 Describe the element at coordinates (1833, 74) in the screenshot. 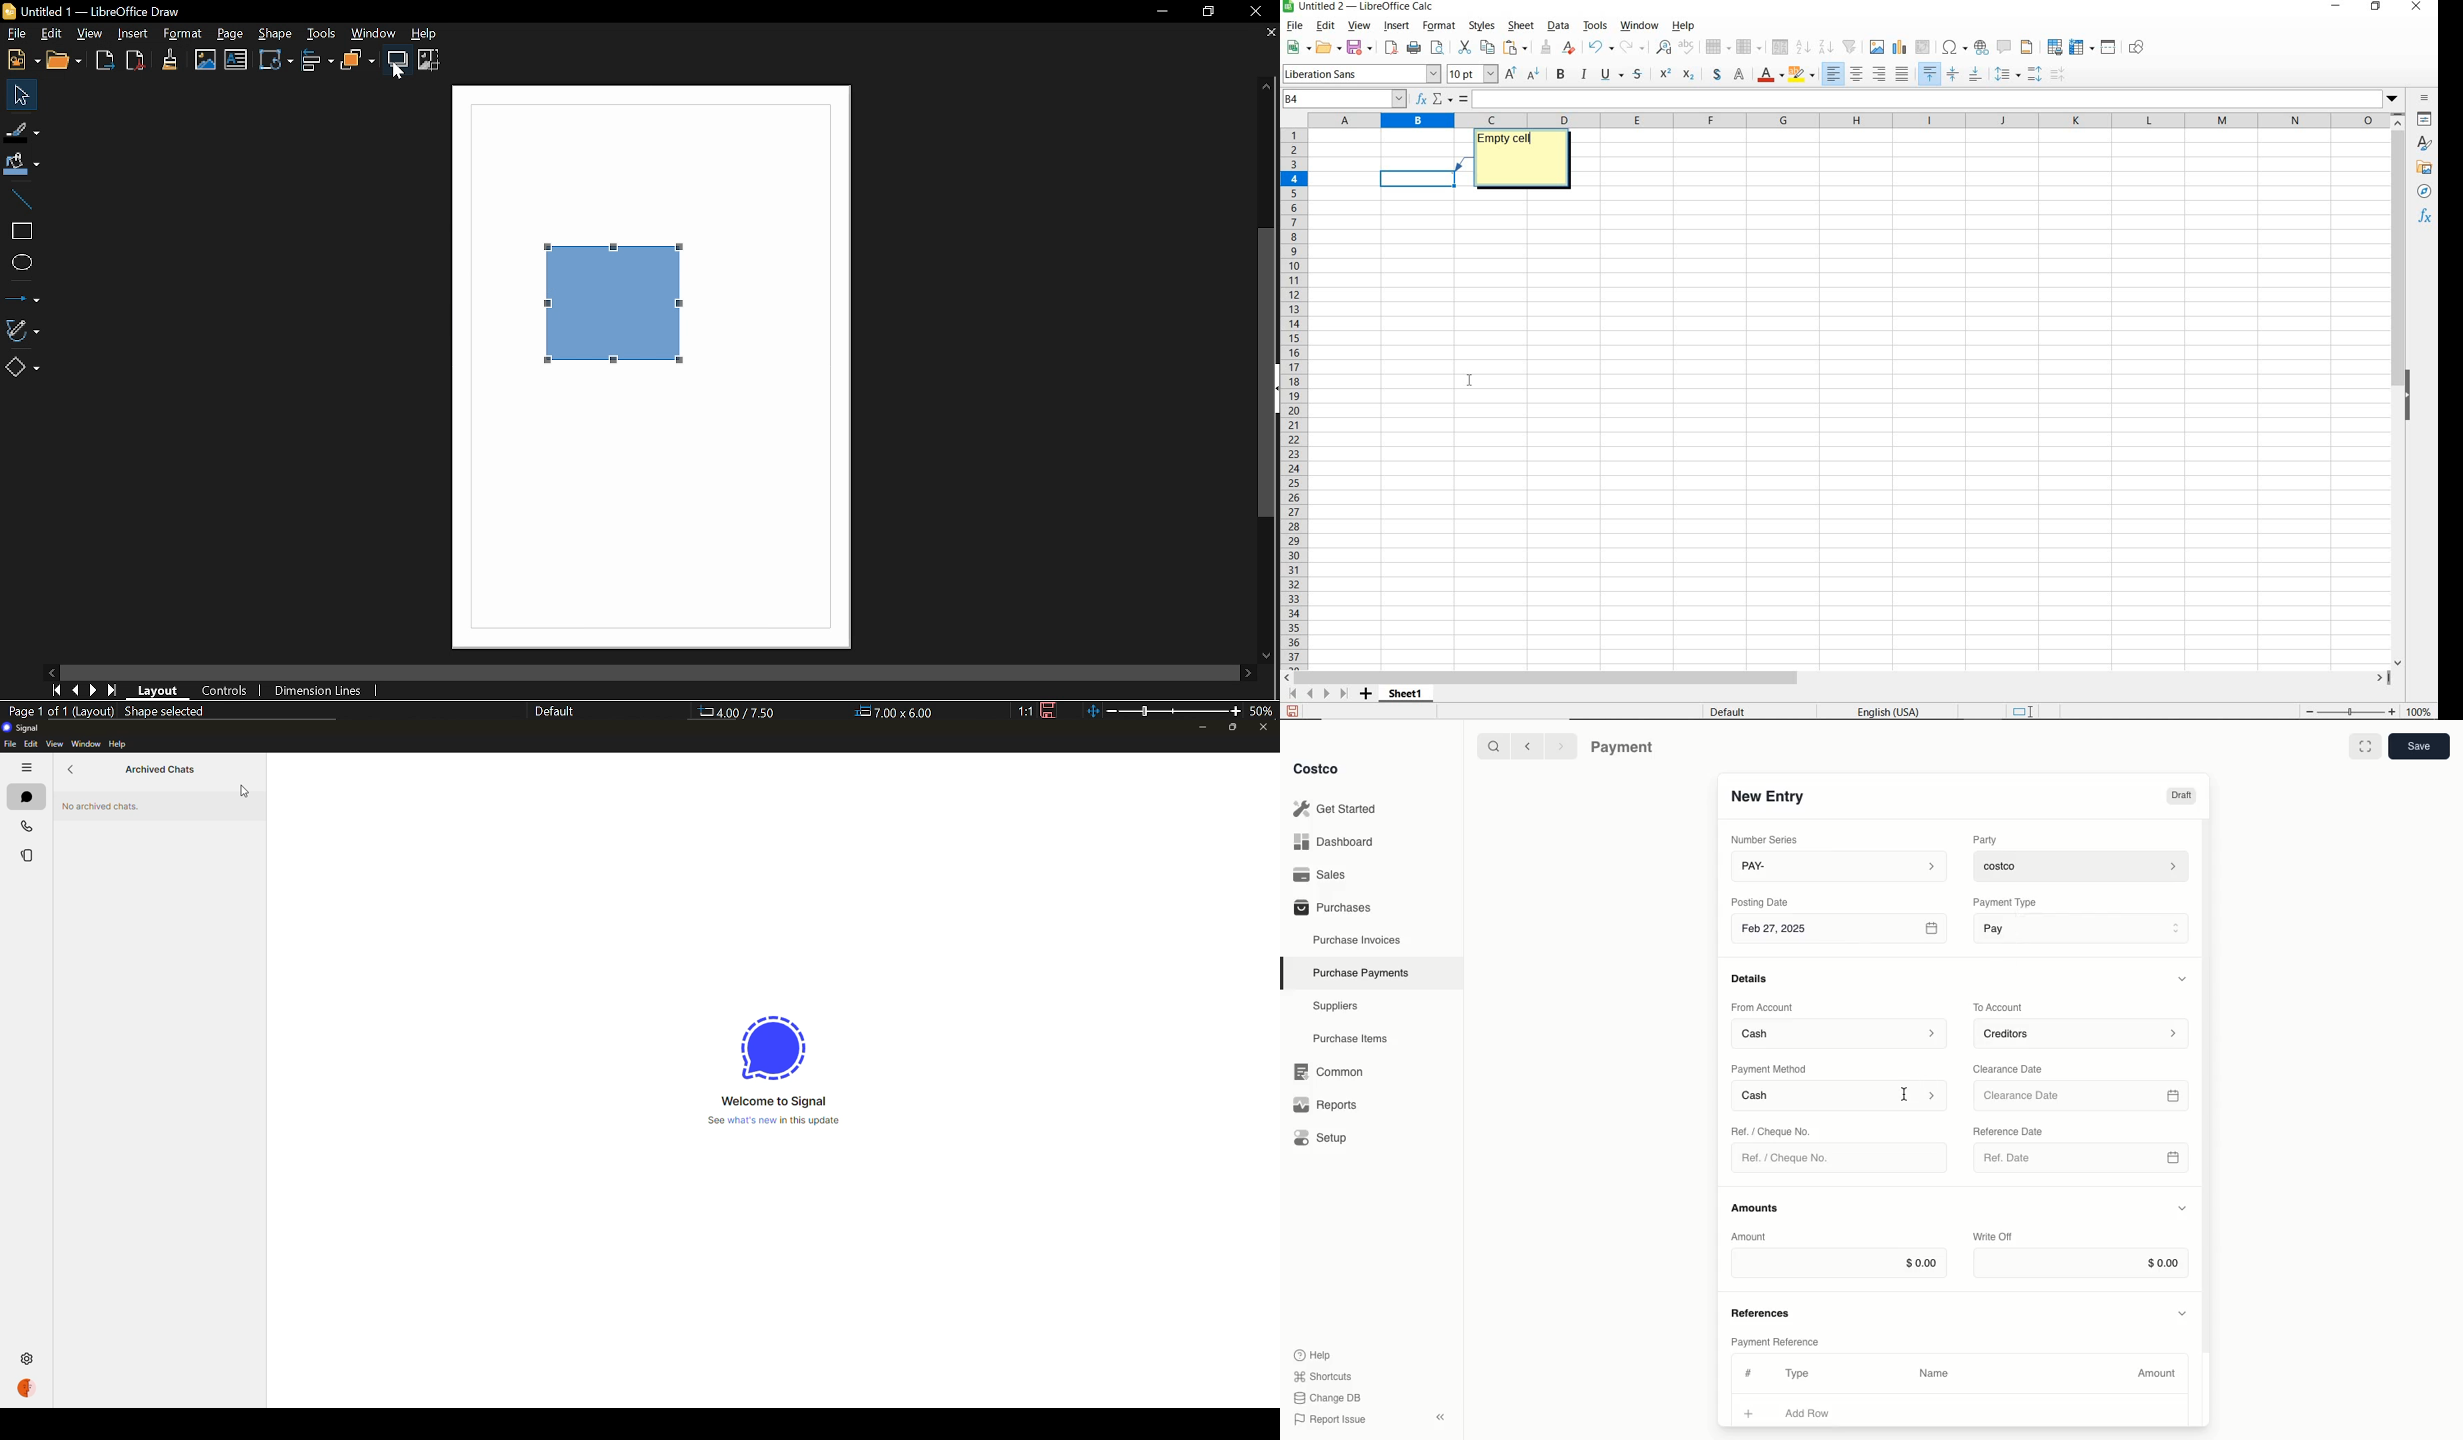

I see `Align left` at that location.